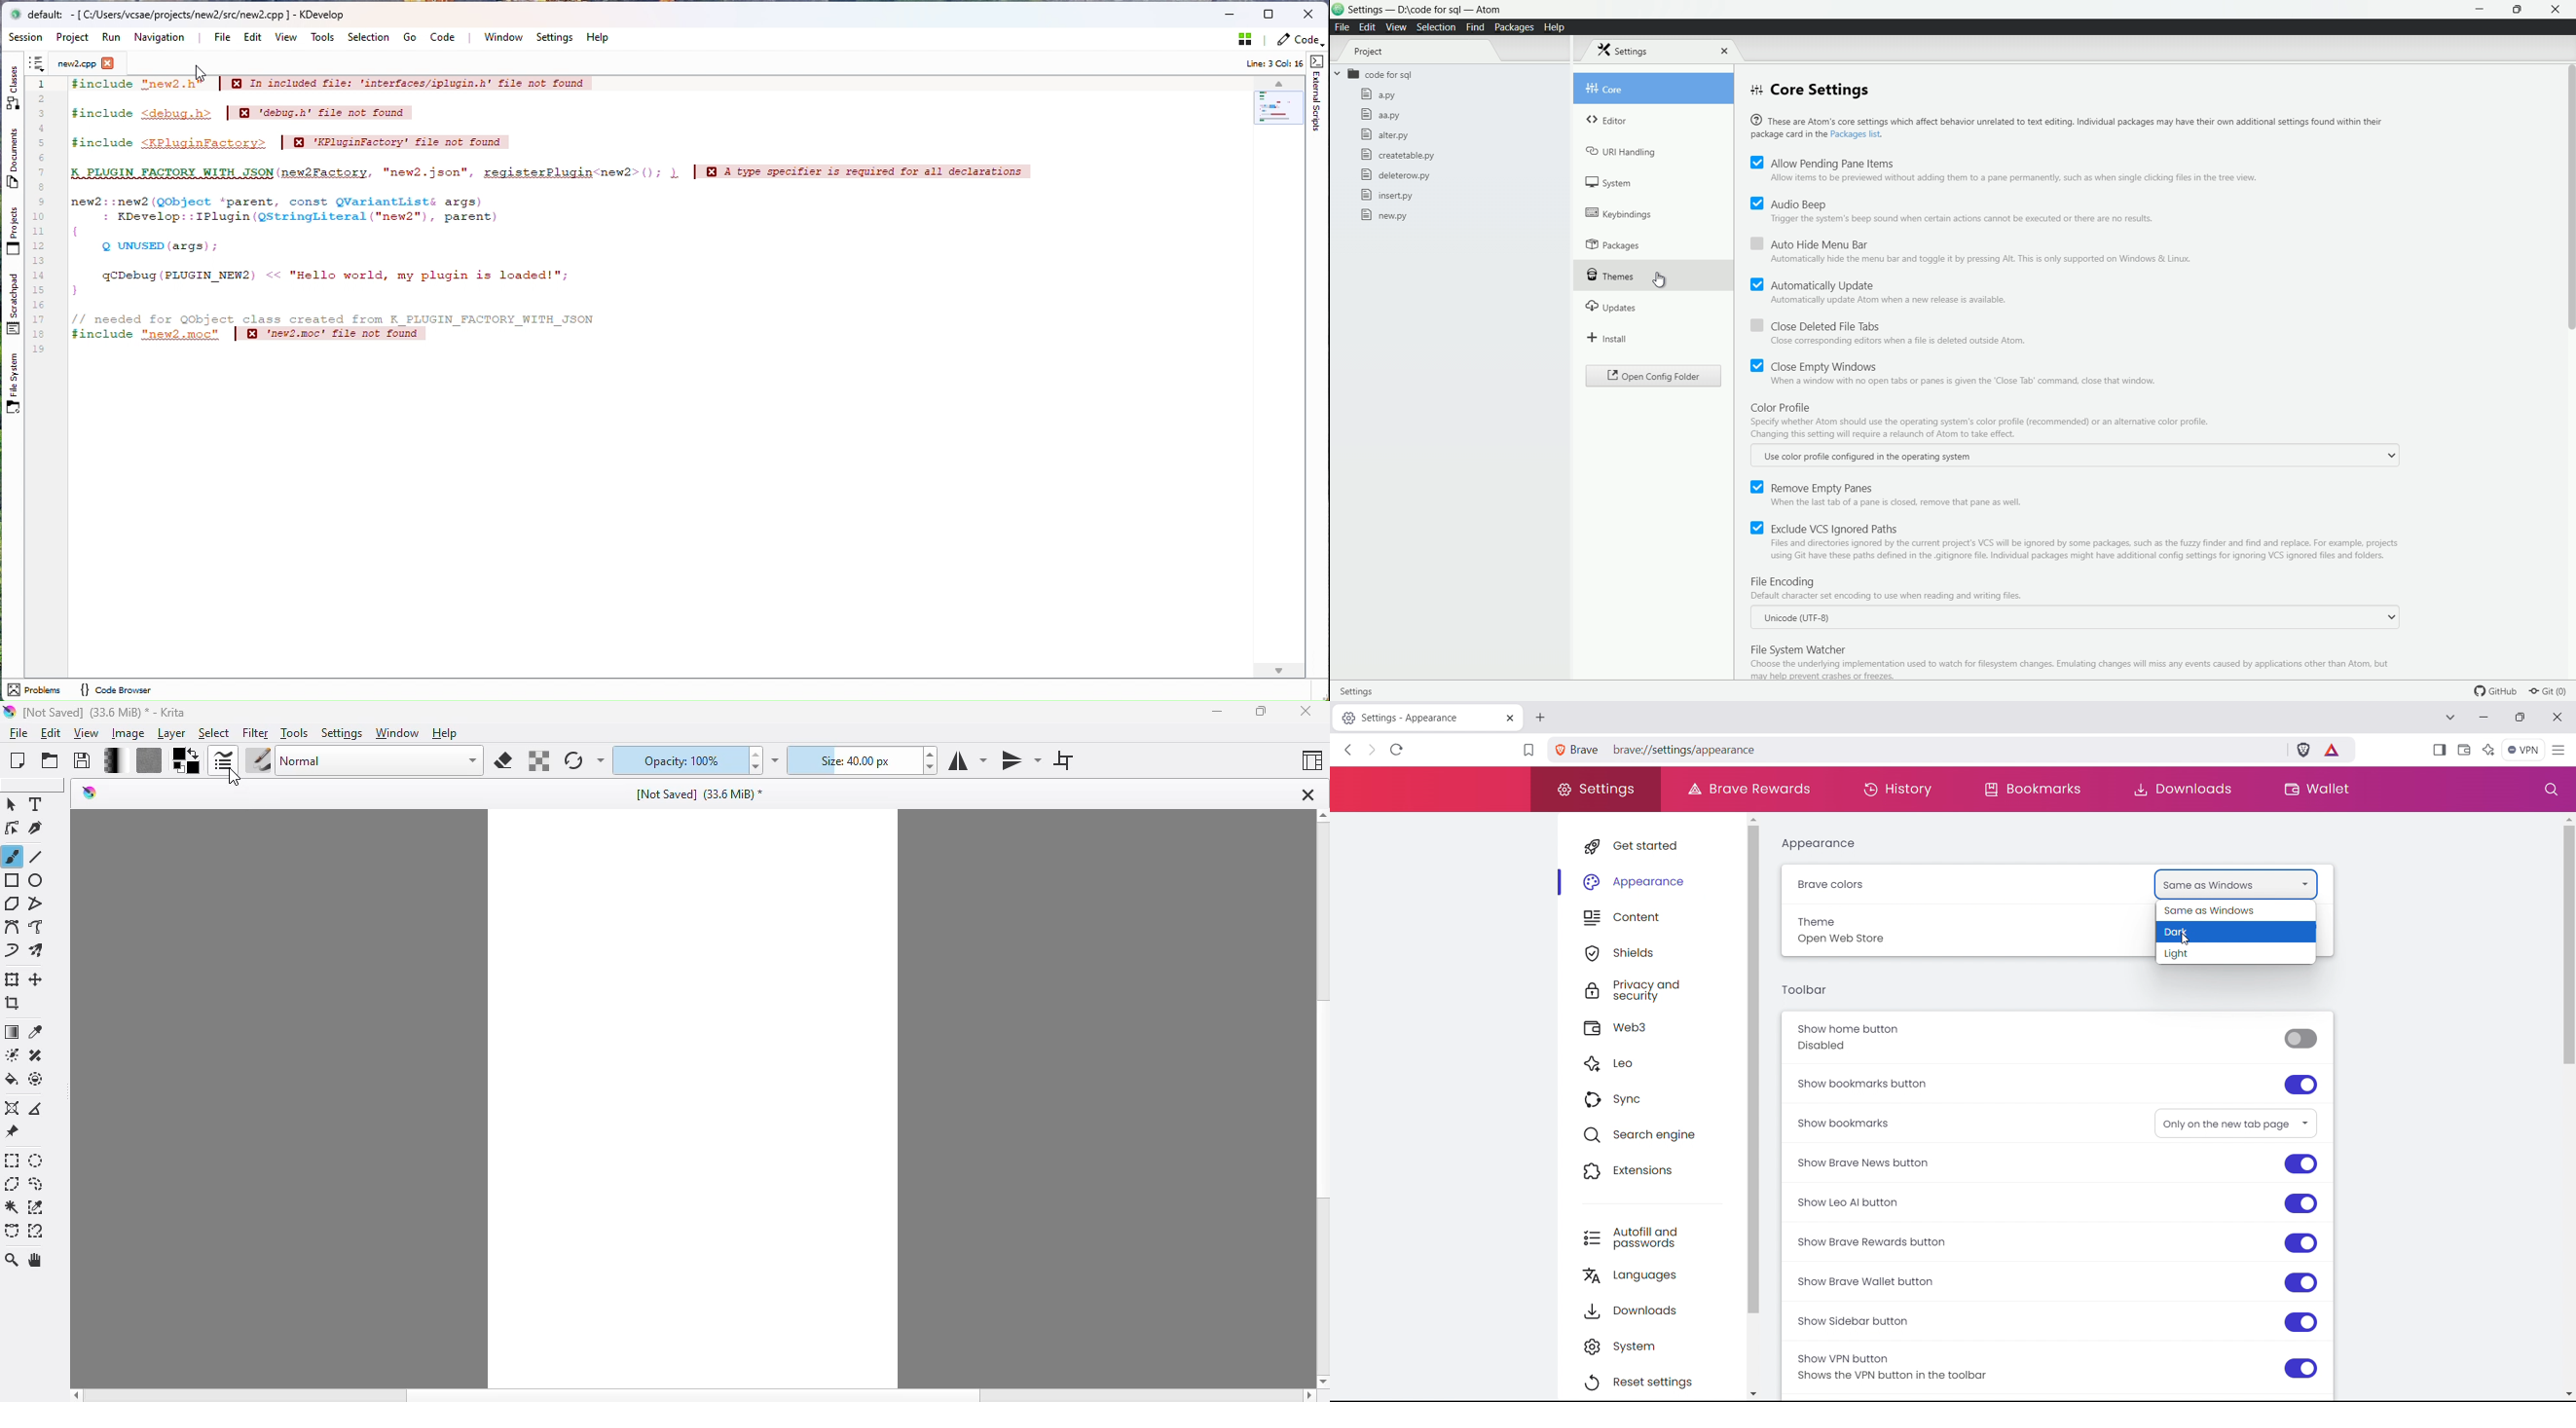 Image resolution: width=2576 pixels, height=1428 pixels. I want to click on window, so click(399, 734).